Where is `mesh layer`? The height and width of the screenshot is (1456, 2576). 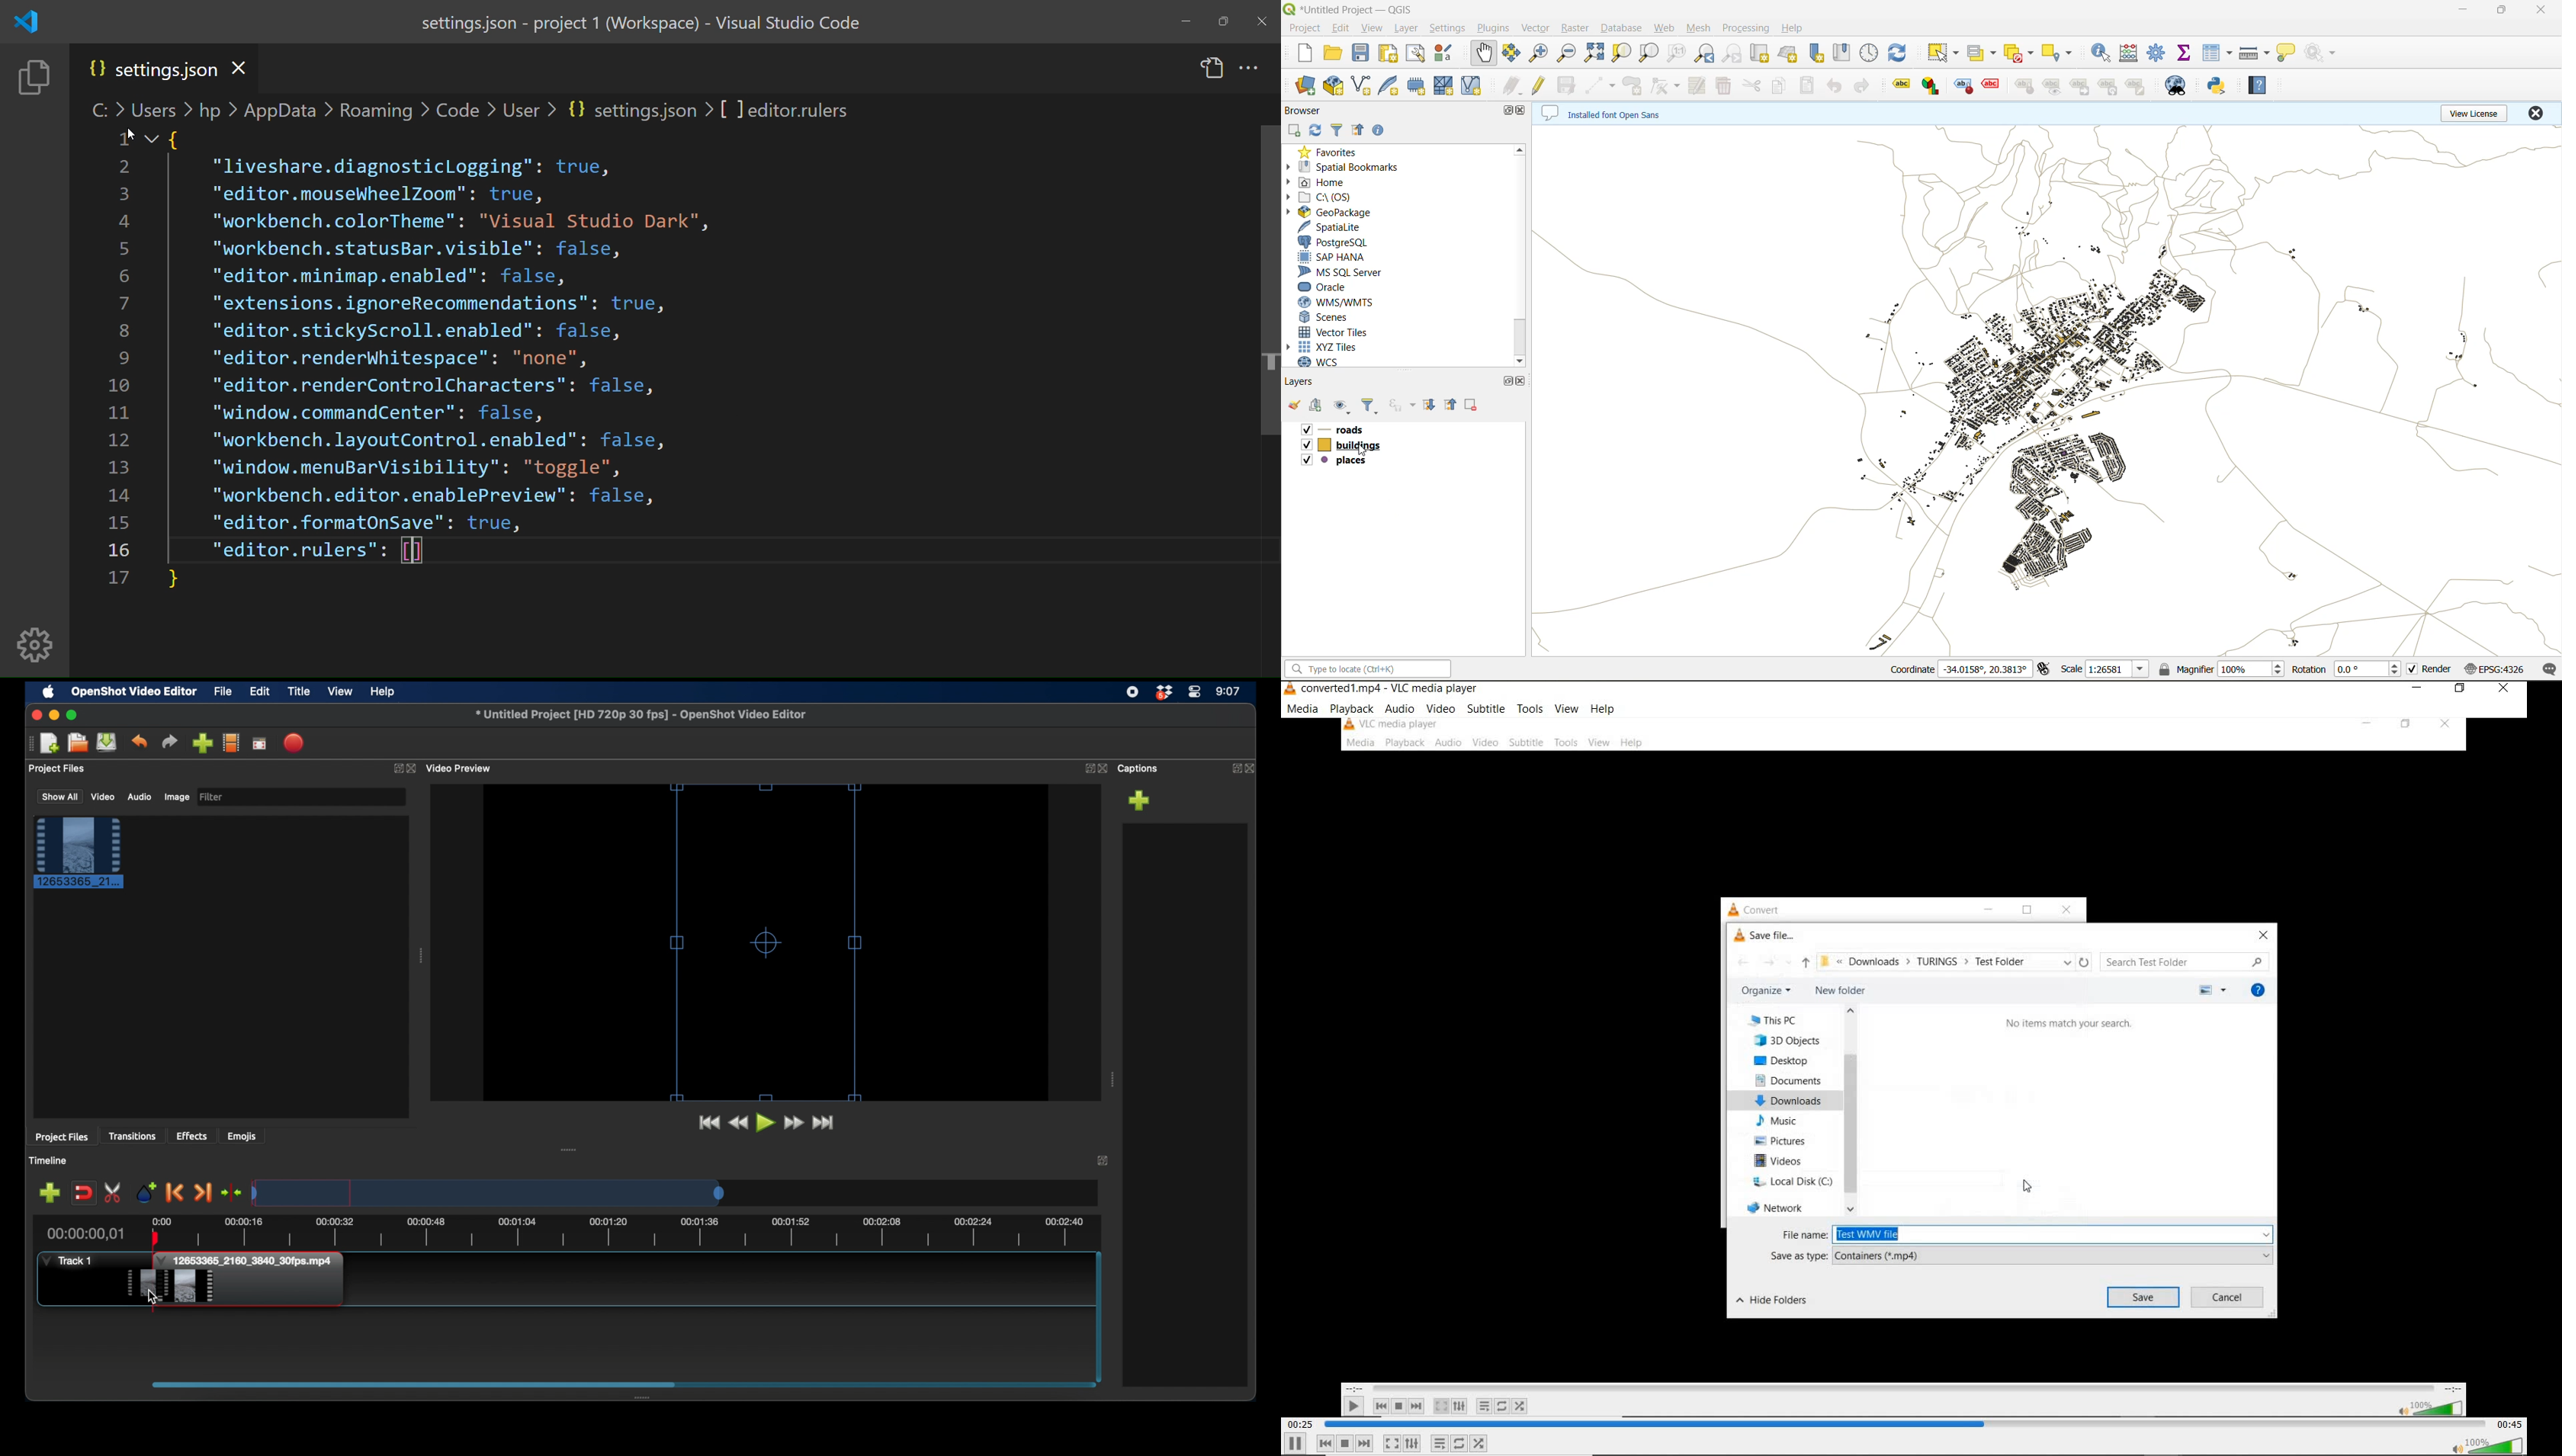
mesh layer is located at coordinates (1443, 87).